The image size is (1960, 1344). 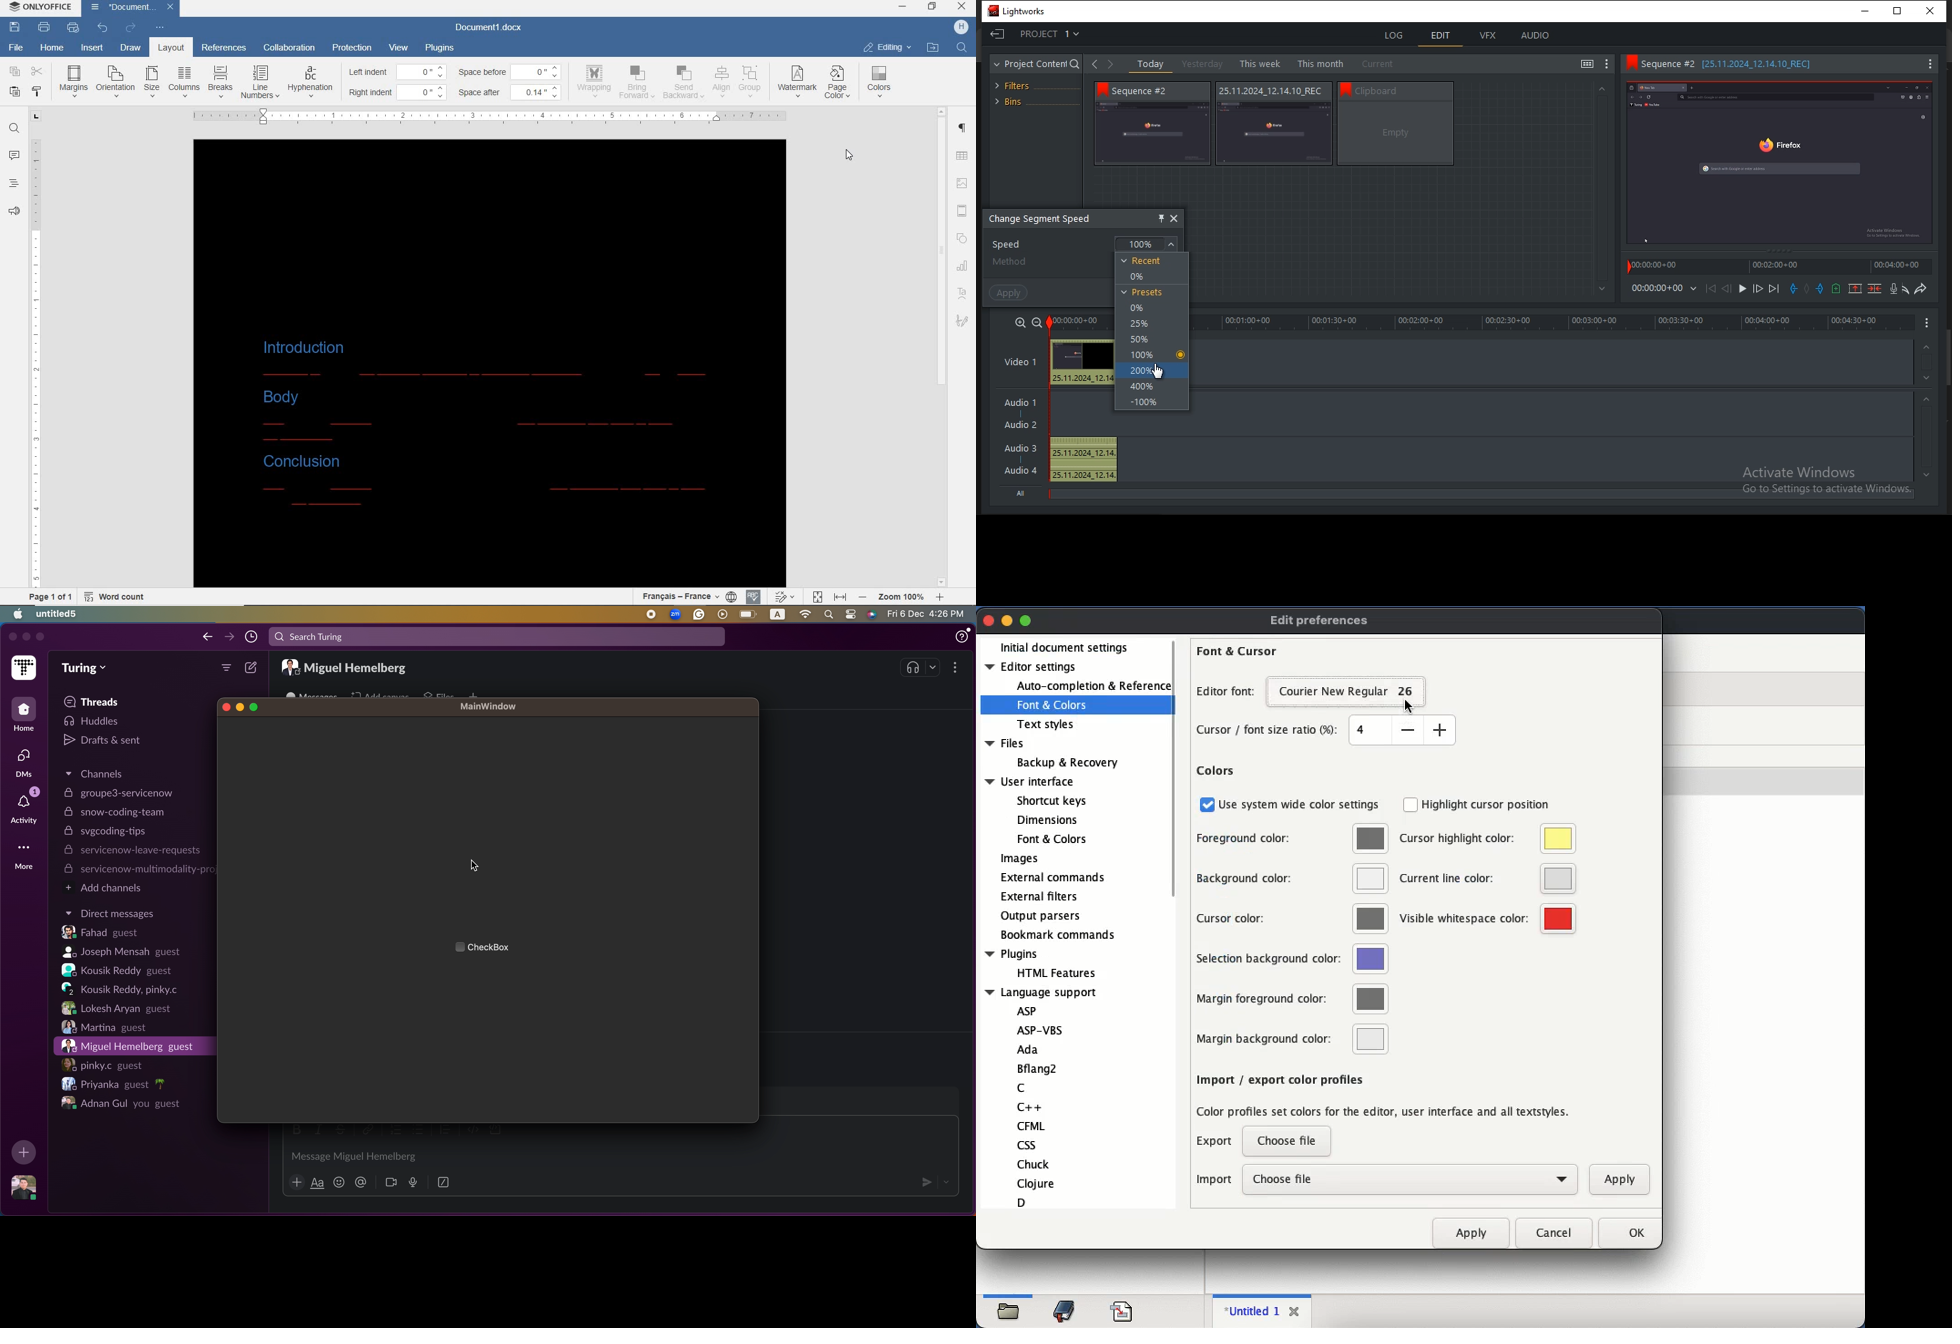 What do you see at coordinates (1259, 63) in the screenshot?
I see `this week` at bounding box center [1259, 63].